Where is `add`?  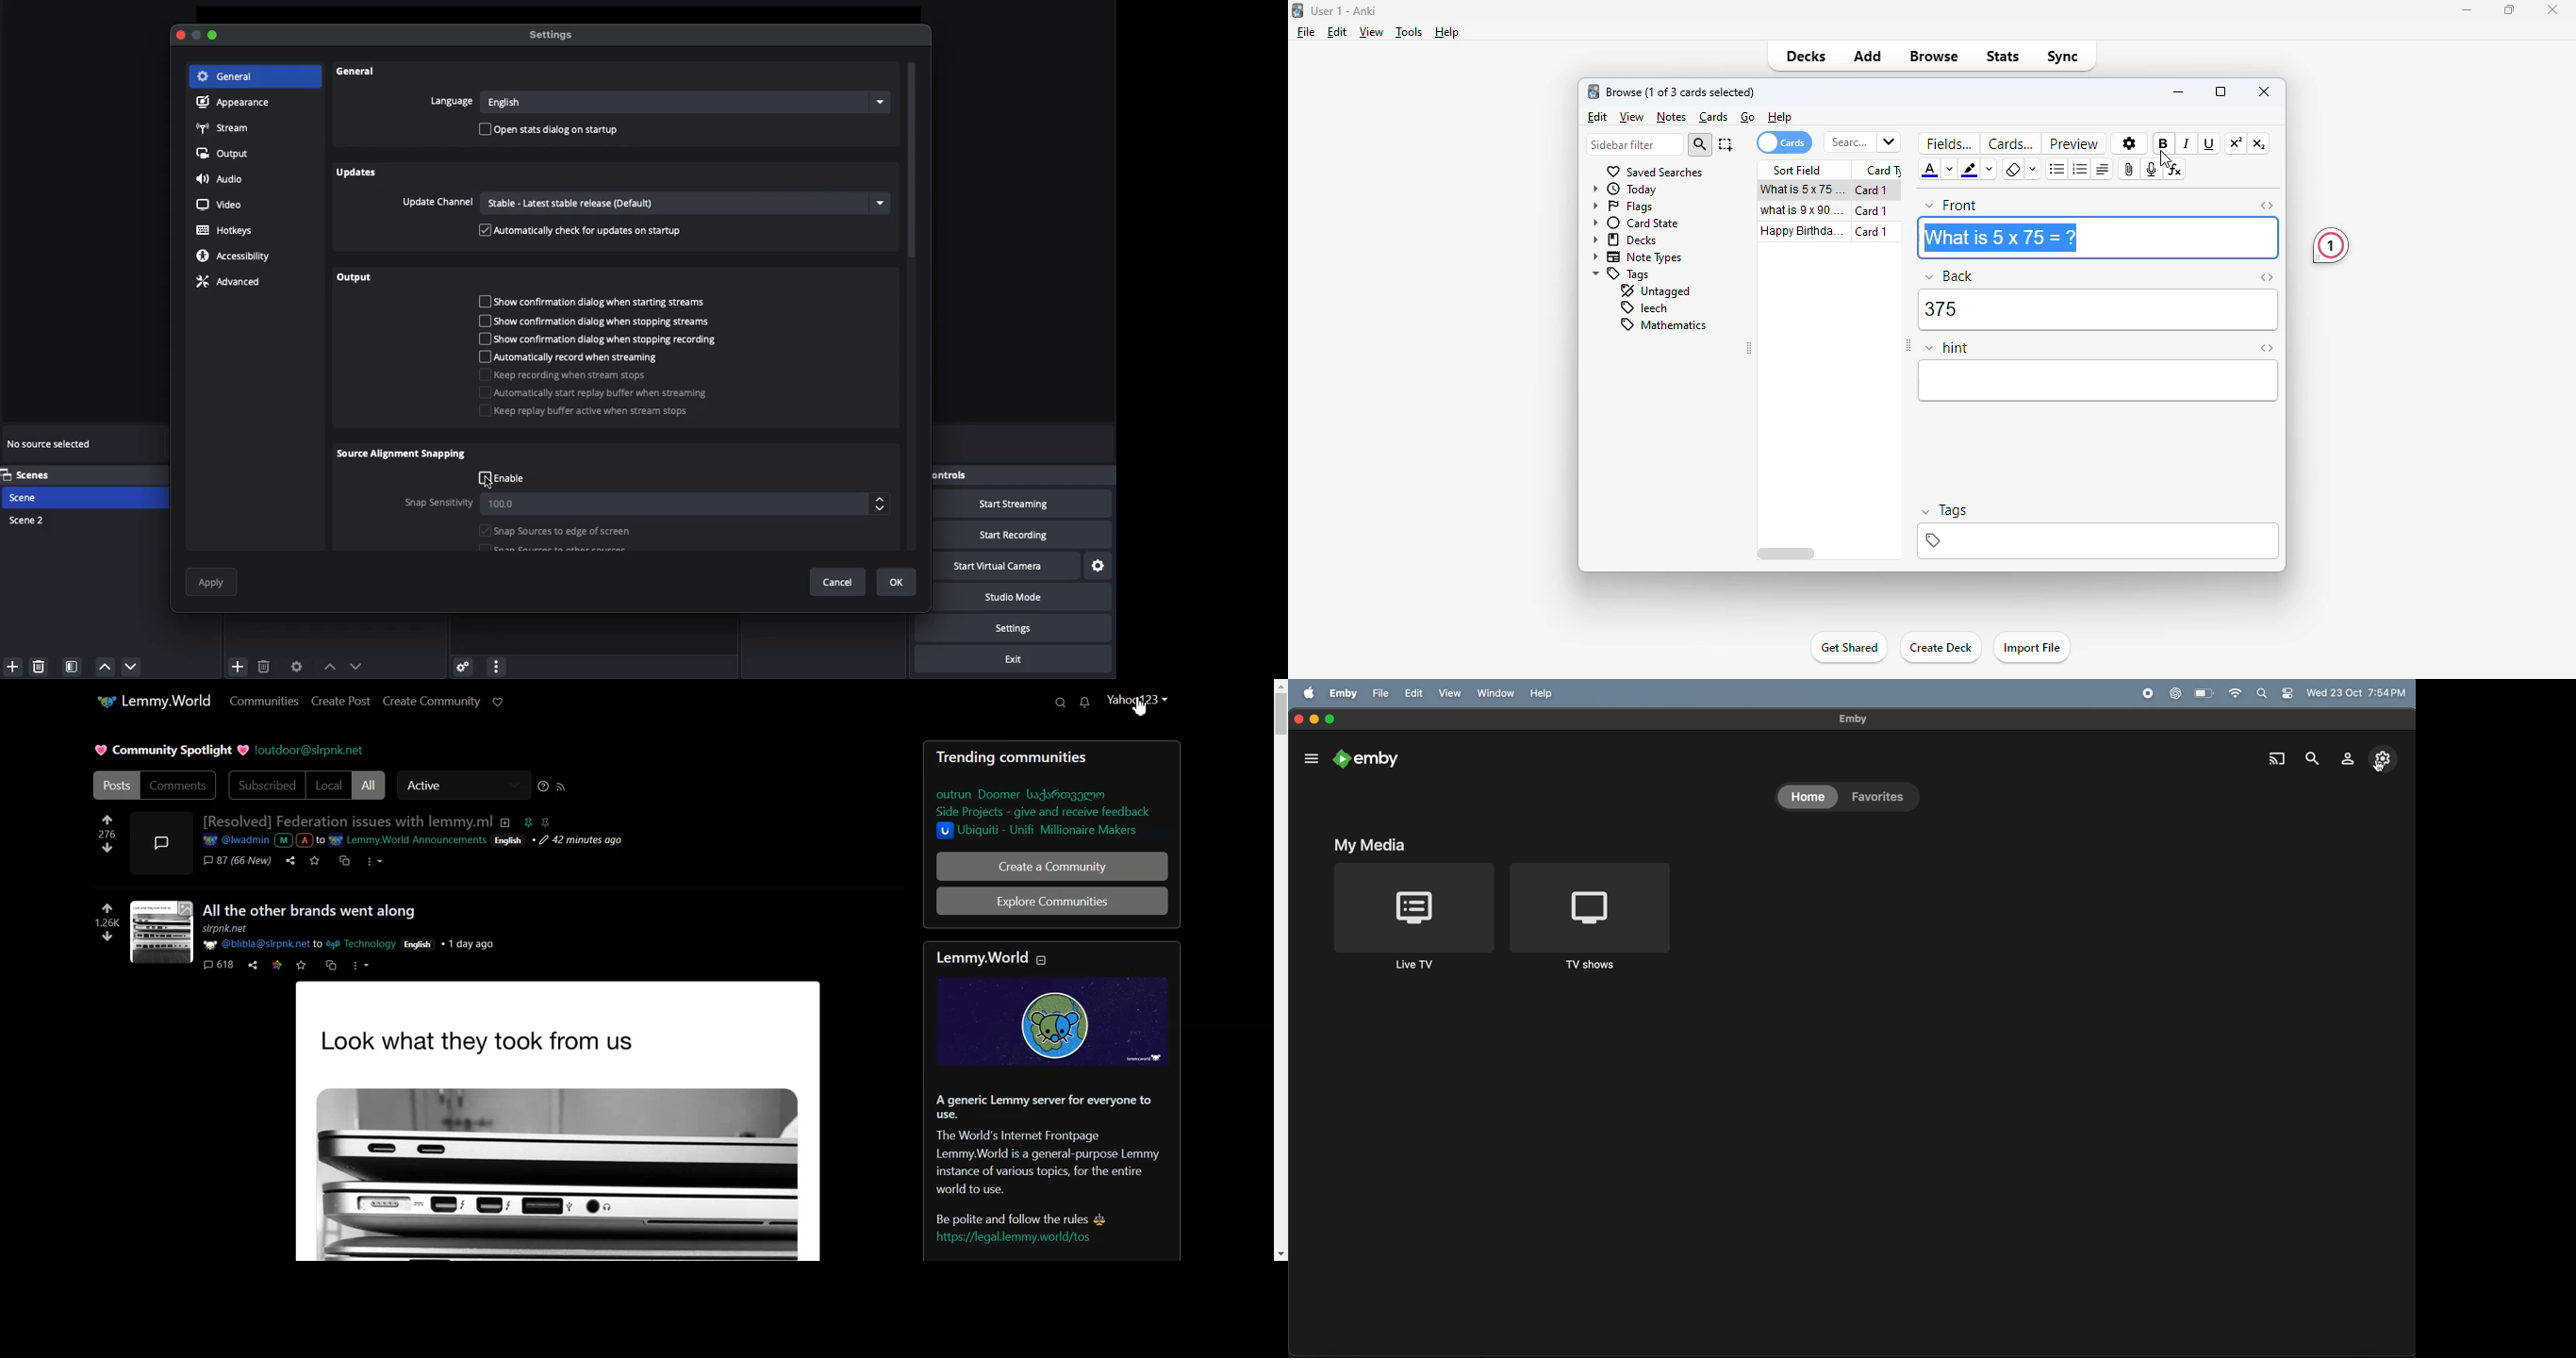 add is located at coordinates (1869, 56).